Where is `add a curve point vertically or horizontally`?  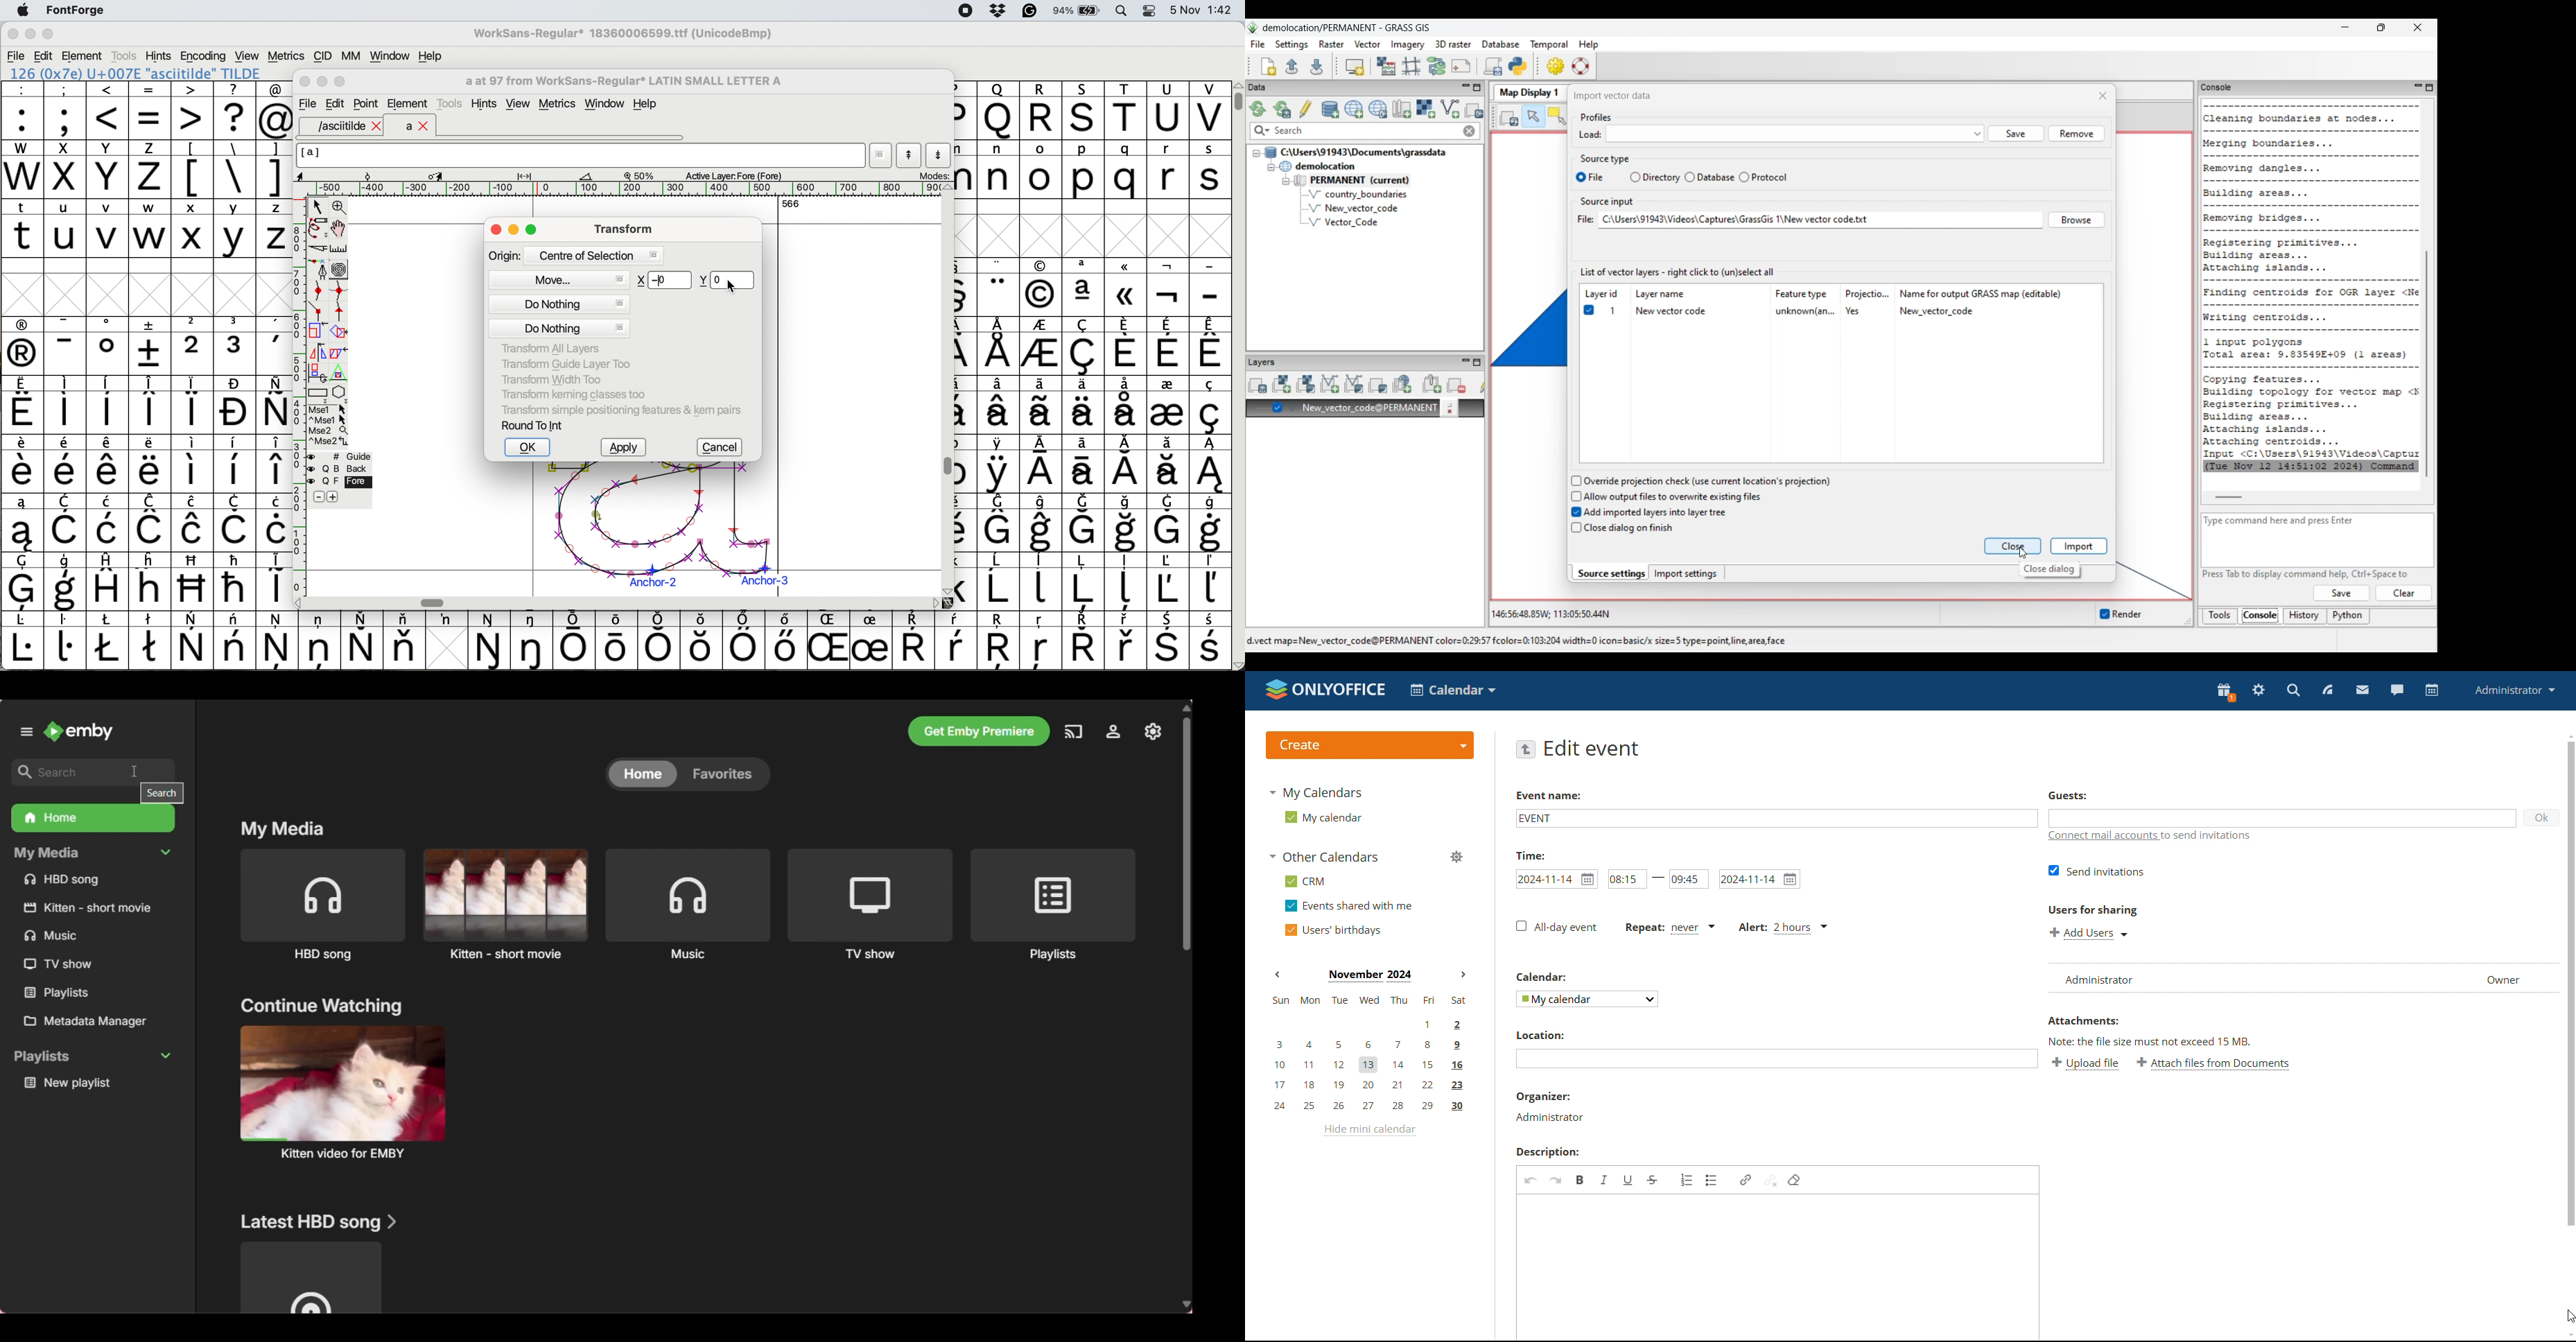 add a curve point vertically or horizontally is located at coordinates (342, 290).